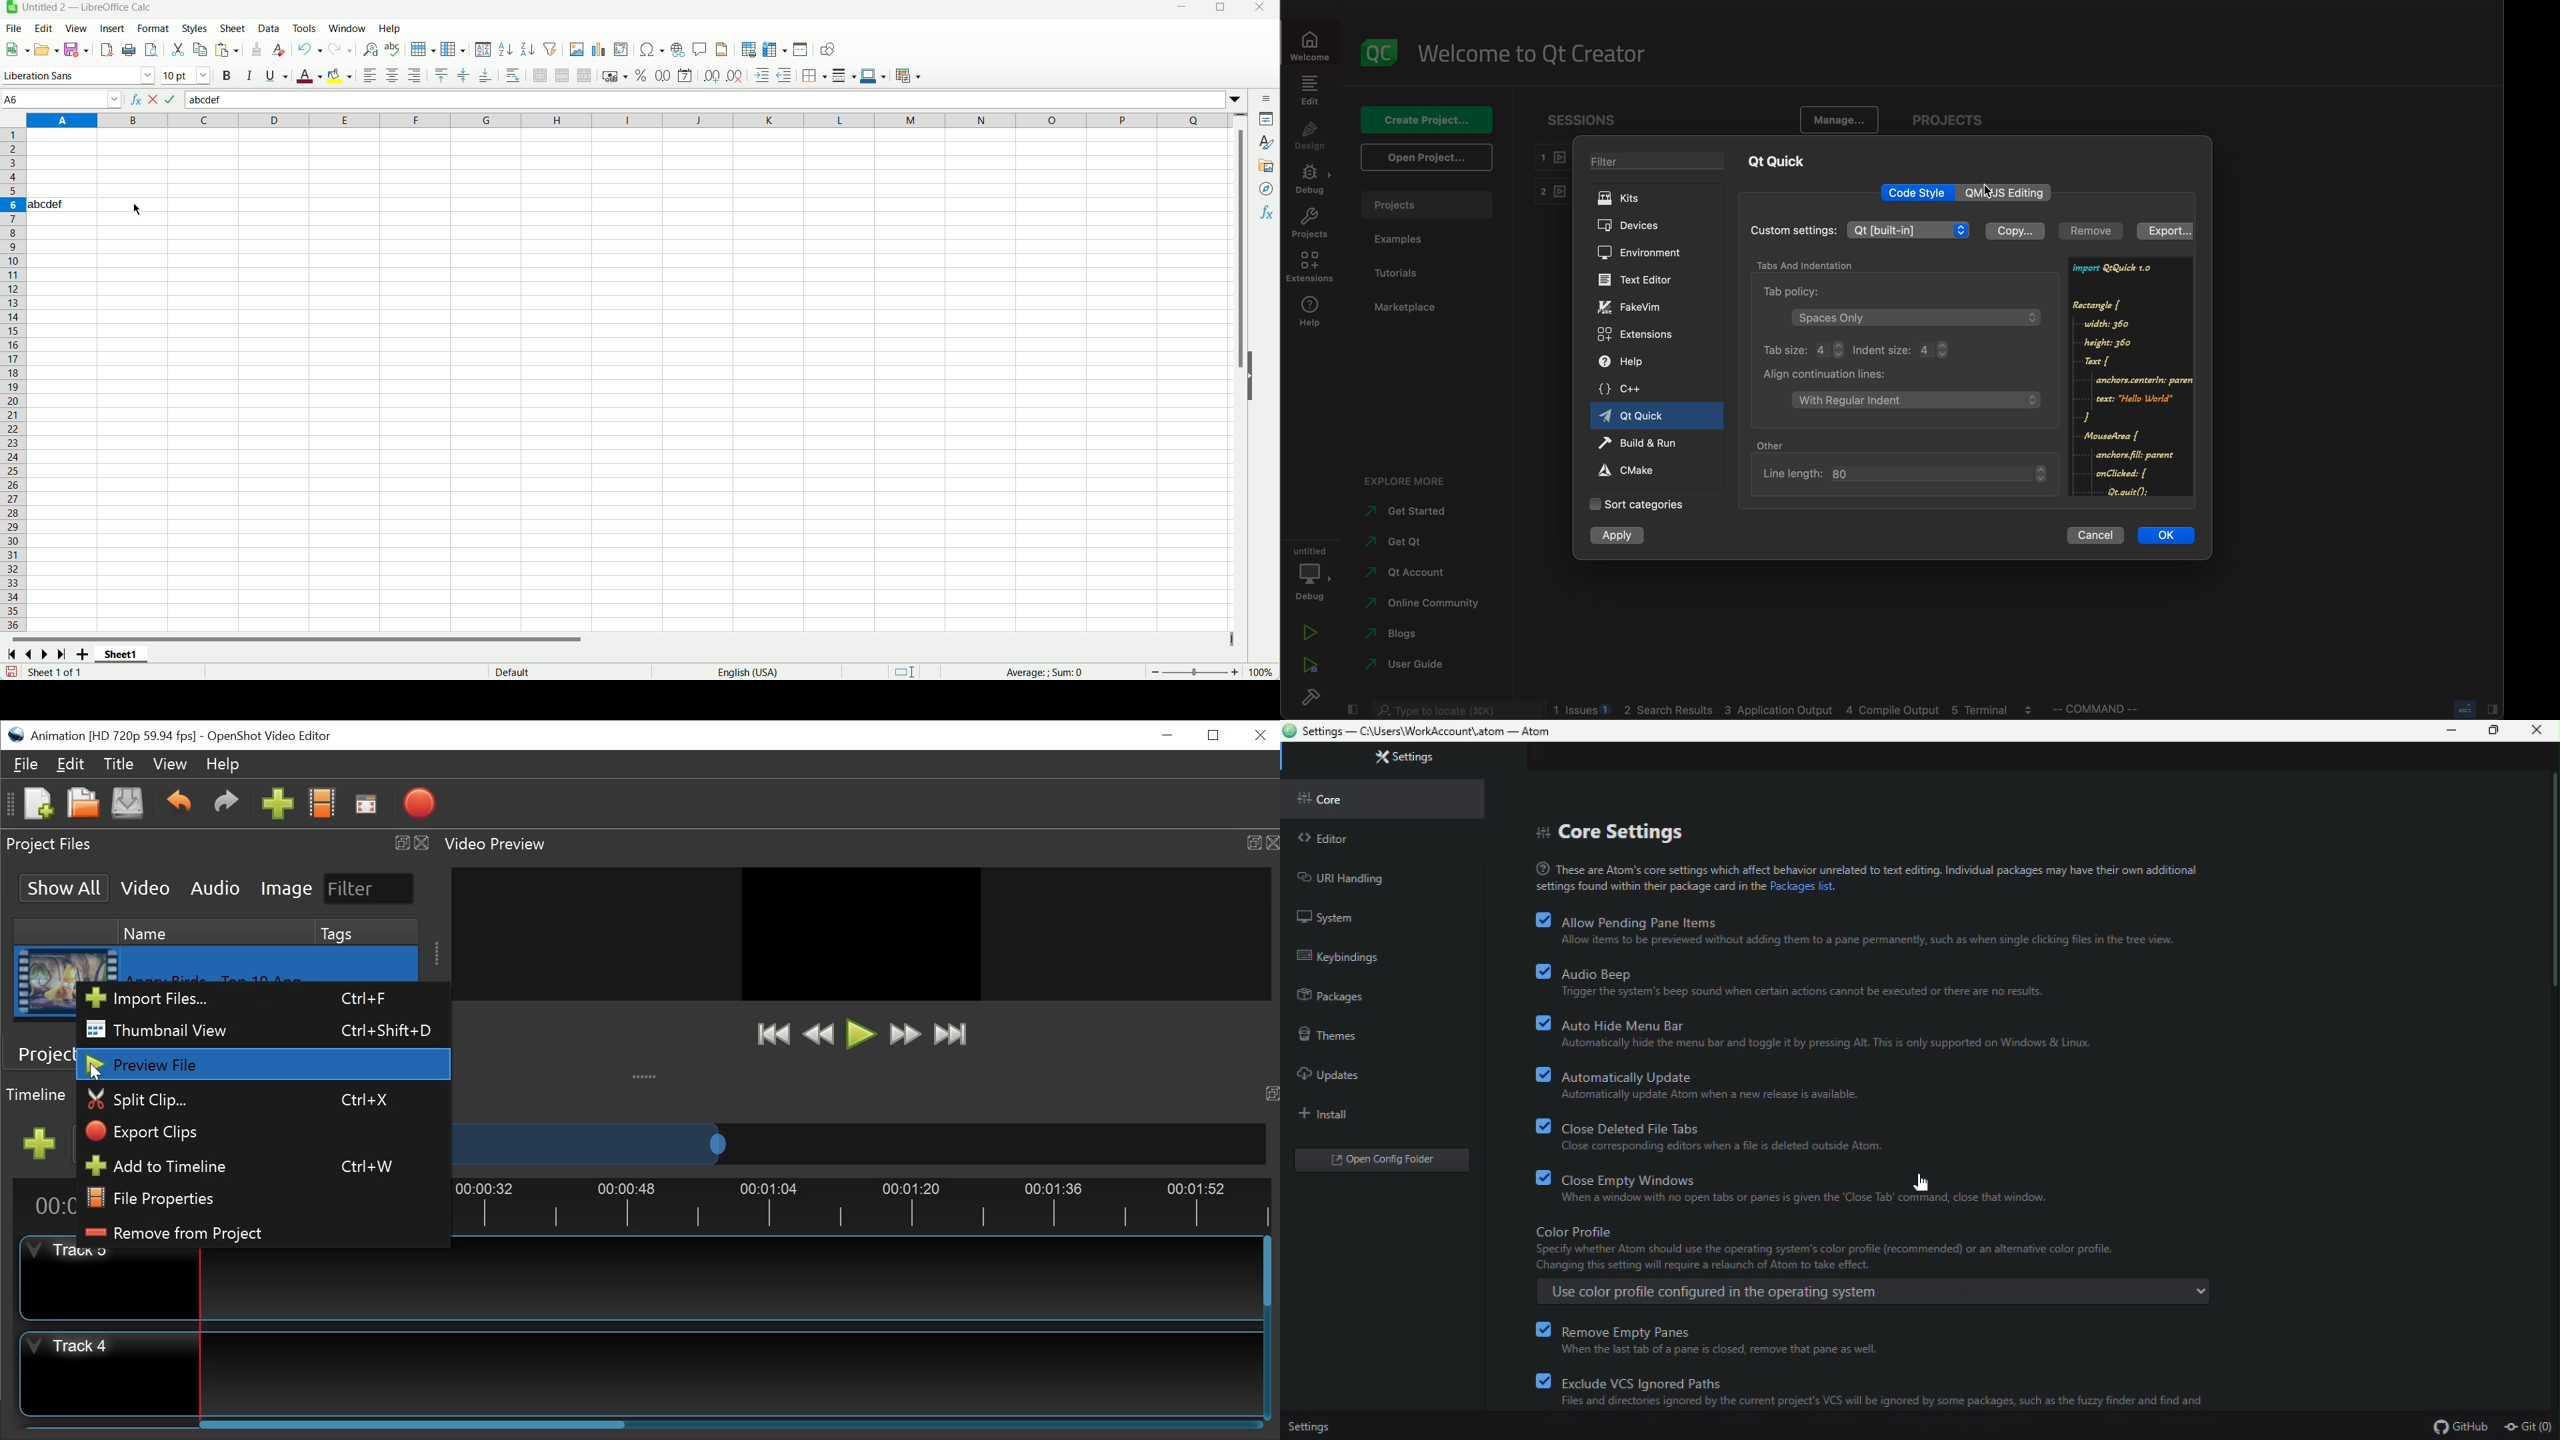 The height and width of the screenshot is (1456, 2576). Describe the element at coordinates (1265, 215) in the screenshot. I see `functions` at that location.